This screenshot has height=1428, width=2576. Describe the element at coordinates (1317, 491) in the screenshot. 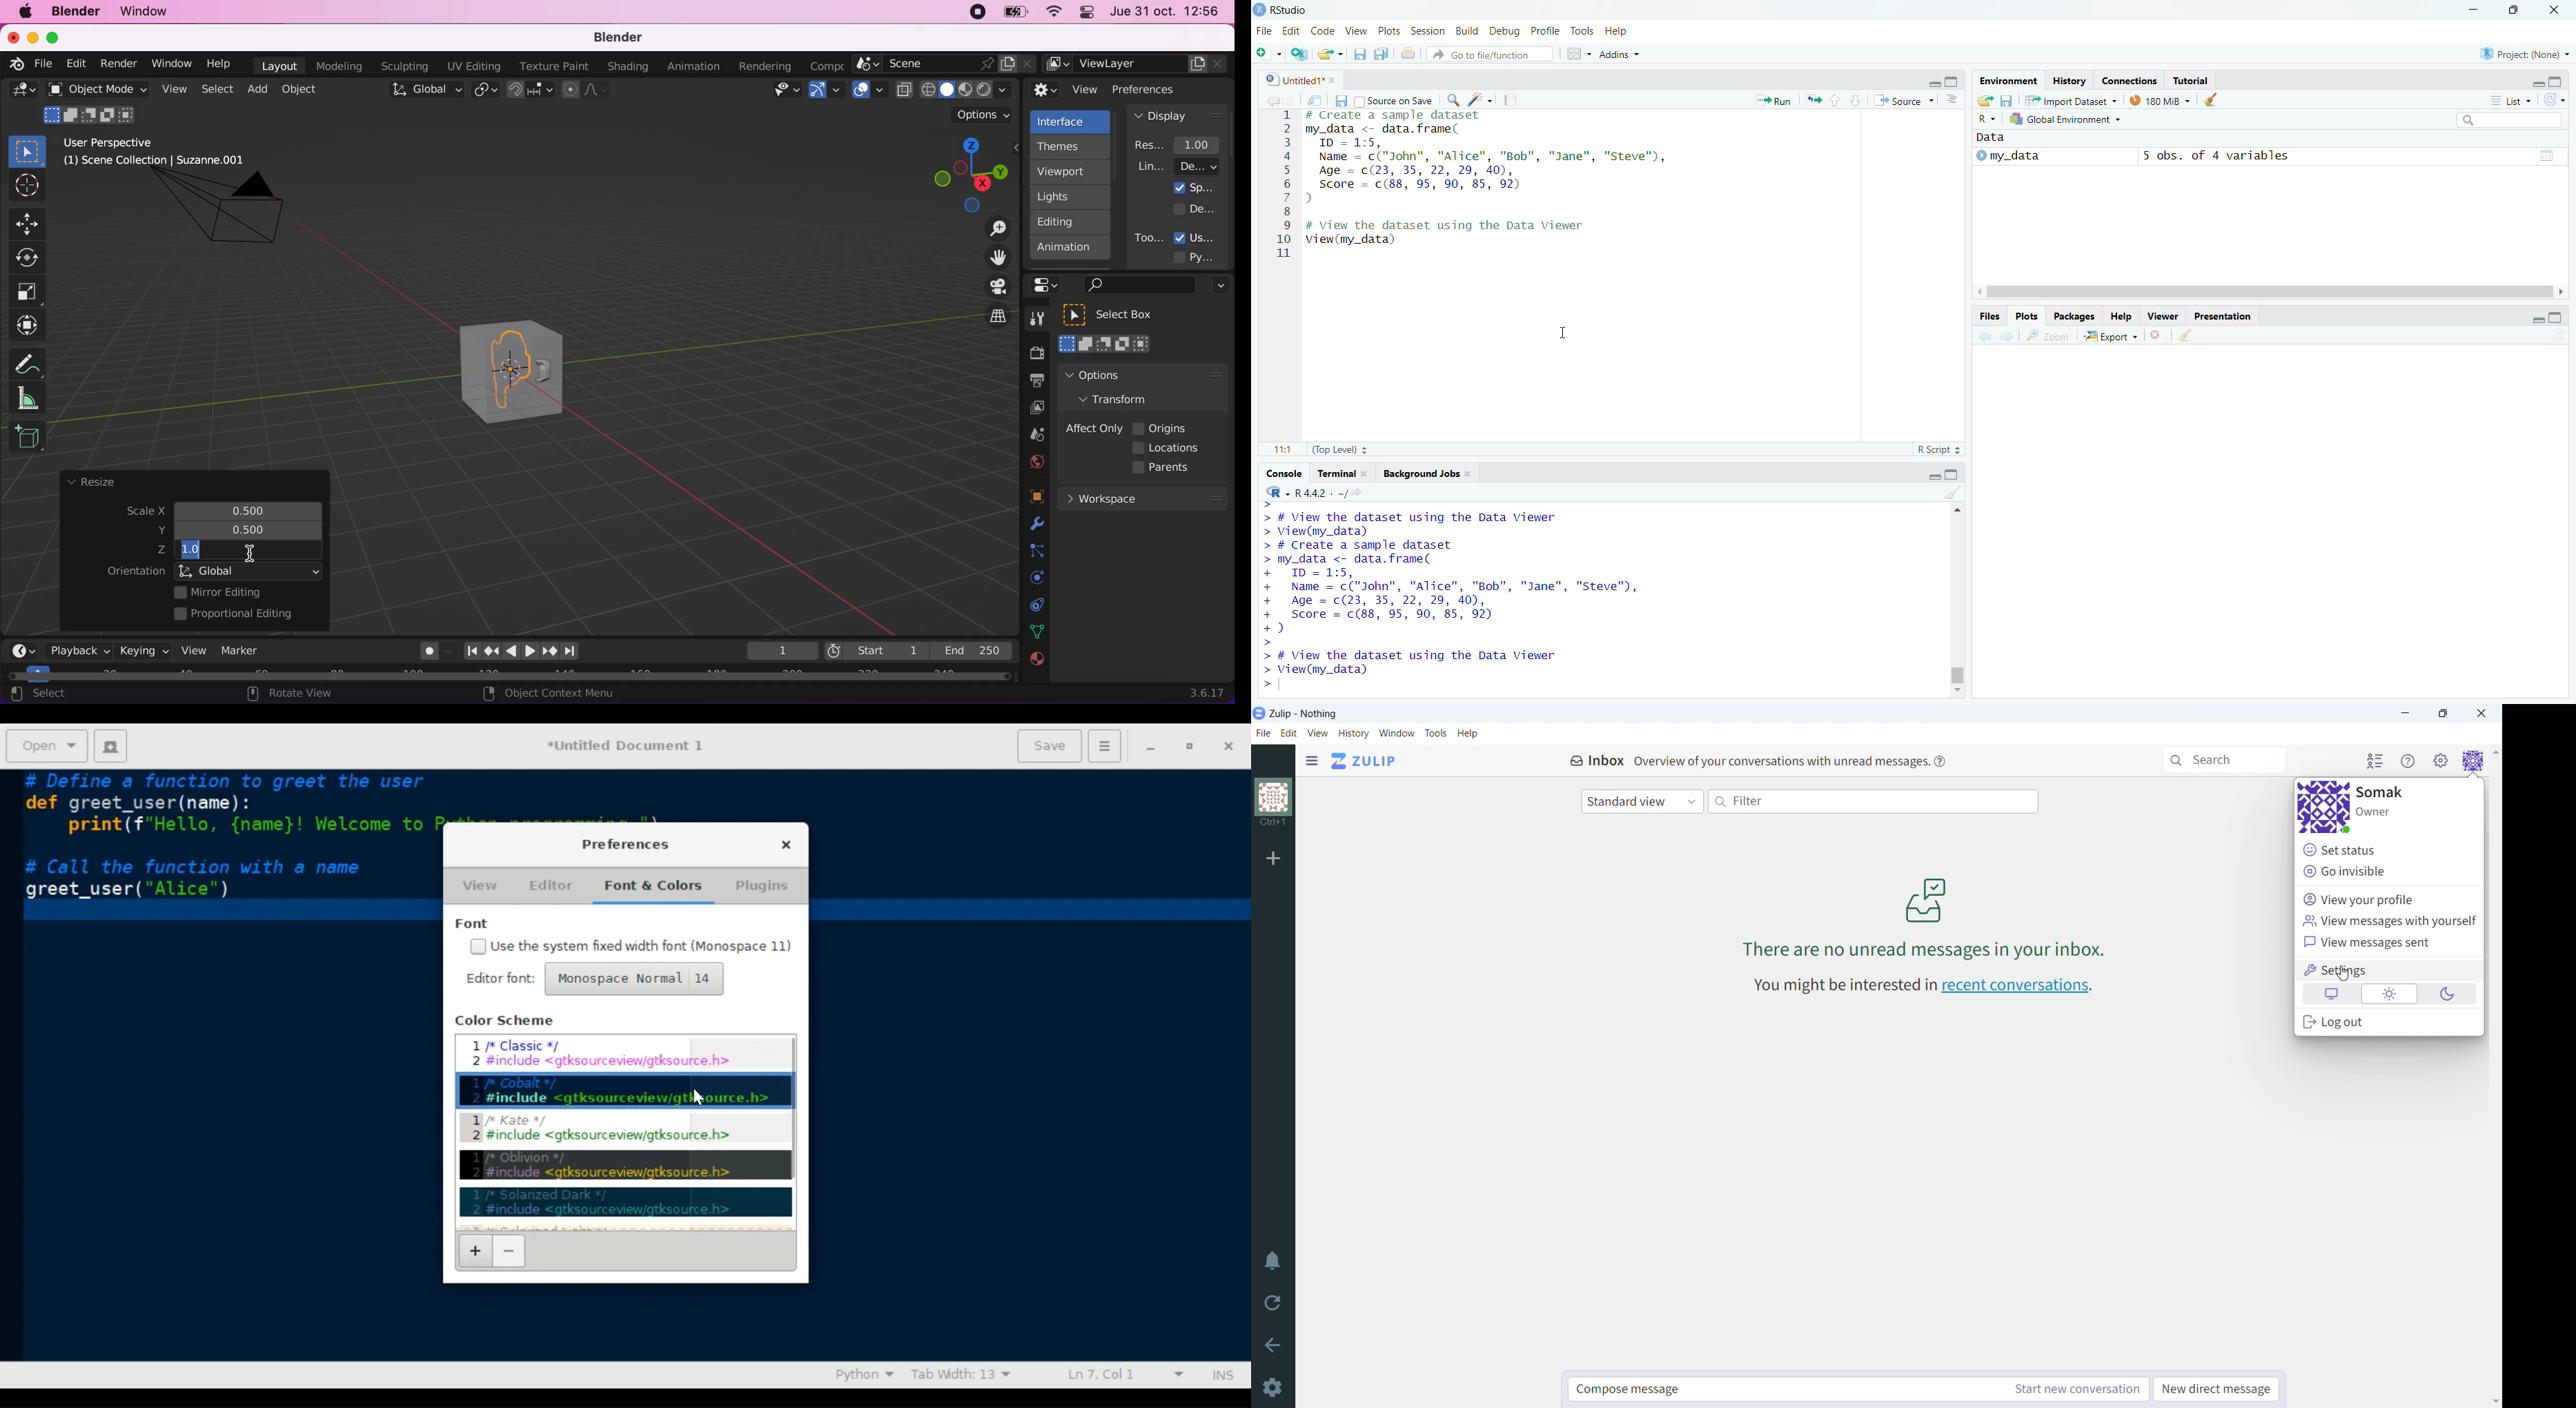

I see `R.4.4.2 Version` at that location.